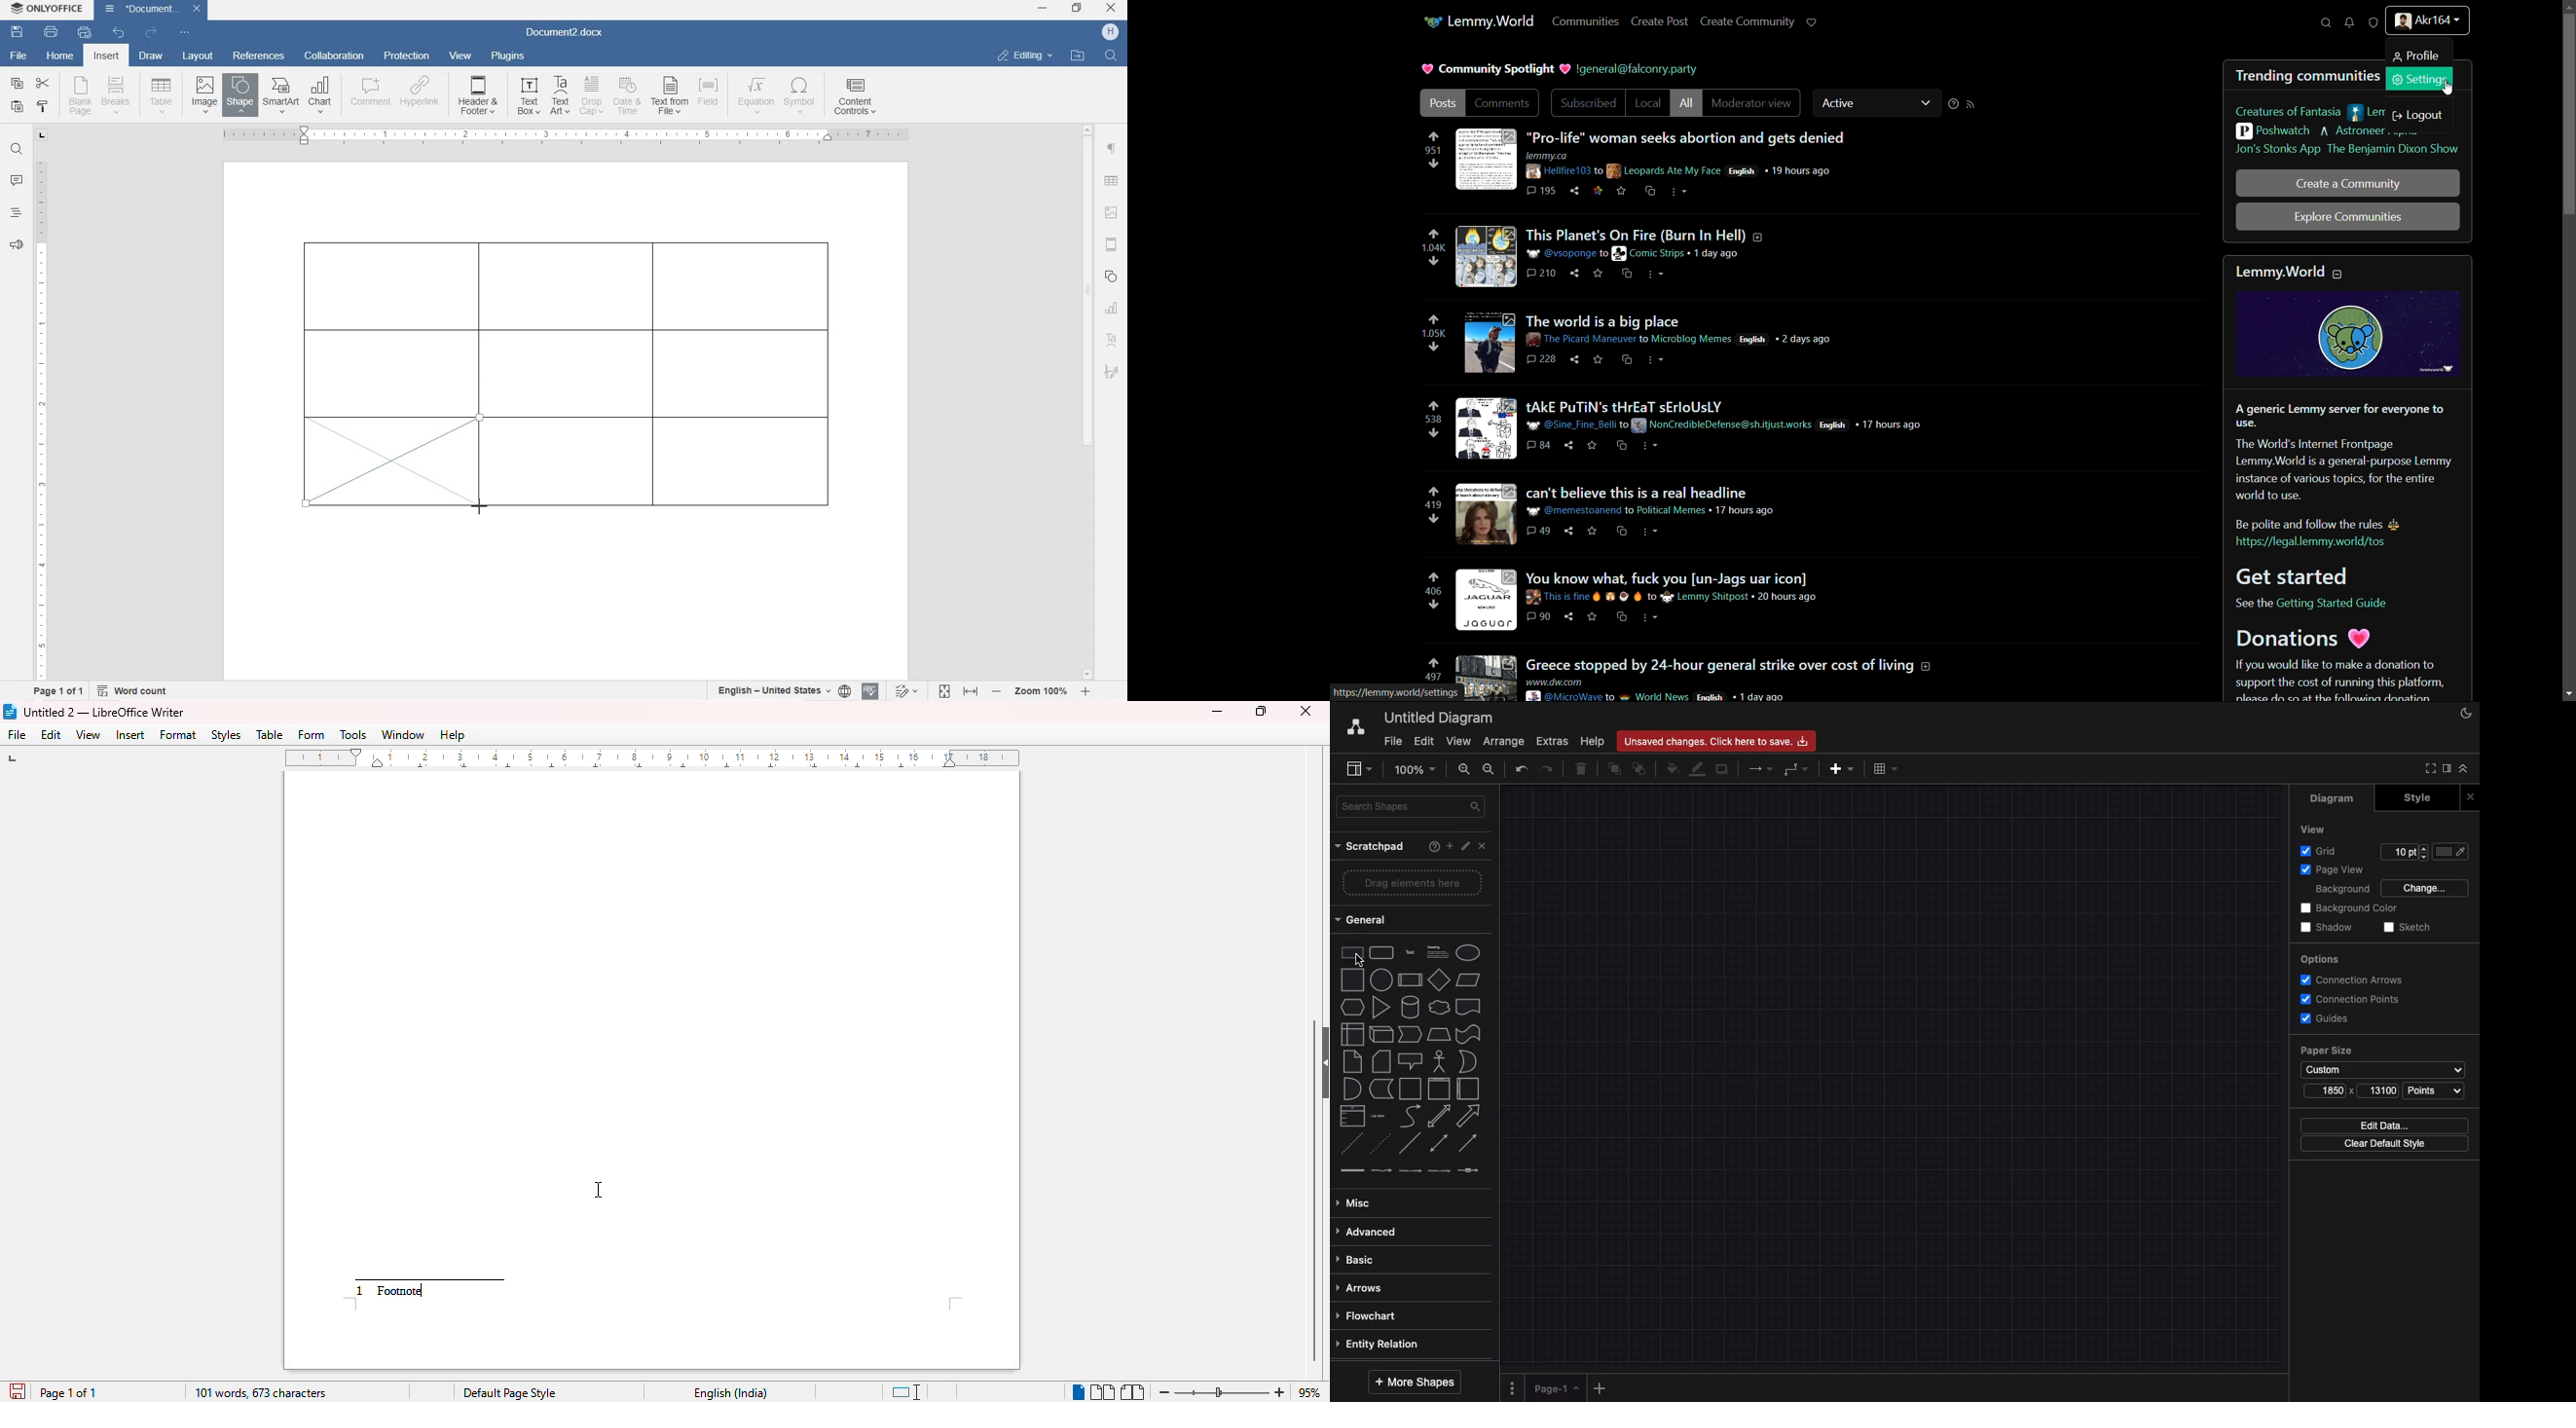 This screenshot has width=2576, height=1428. Describe the element at coordinates (1111, 338) in the screenshot. I see `textart` at that location.